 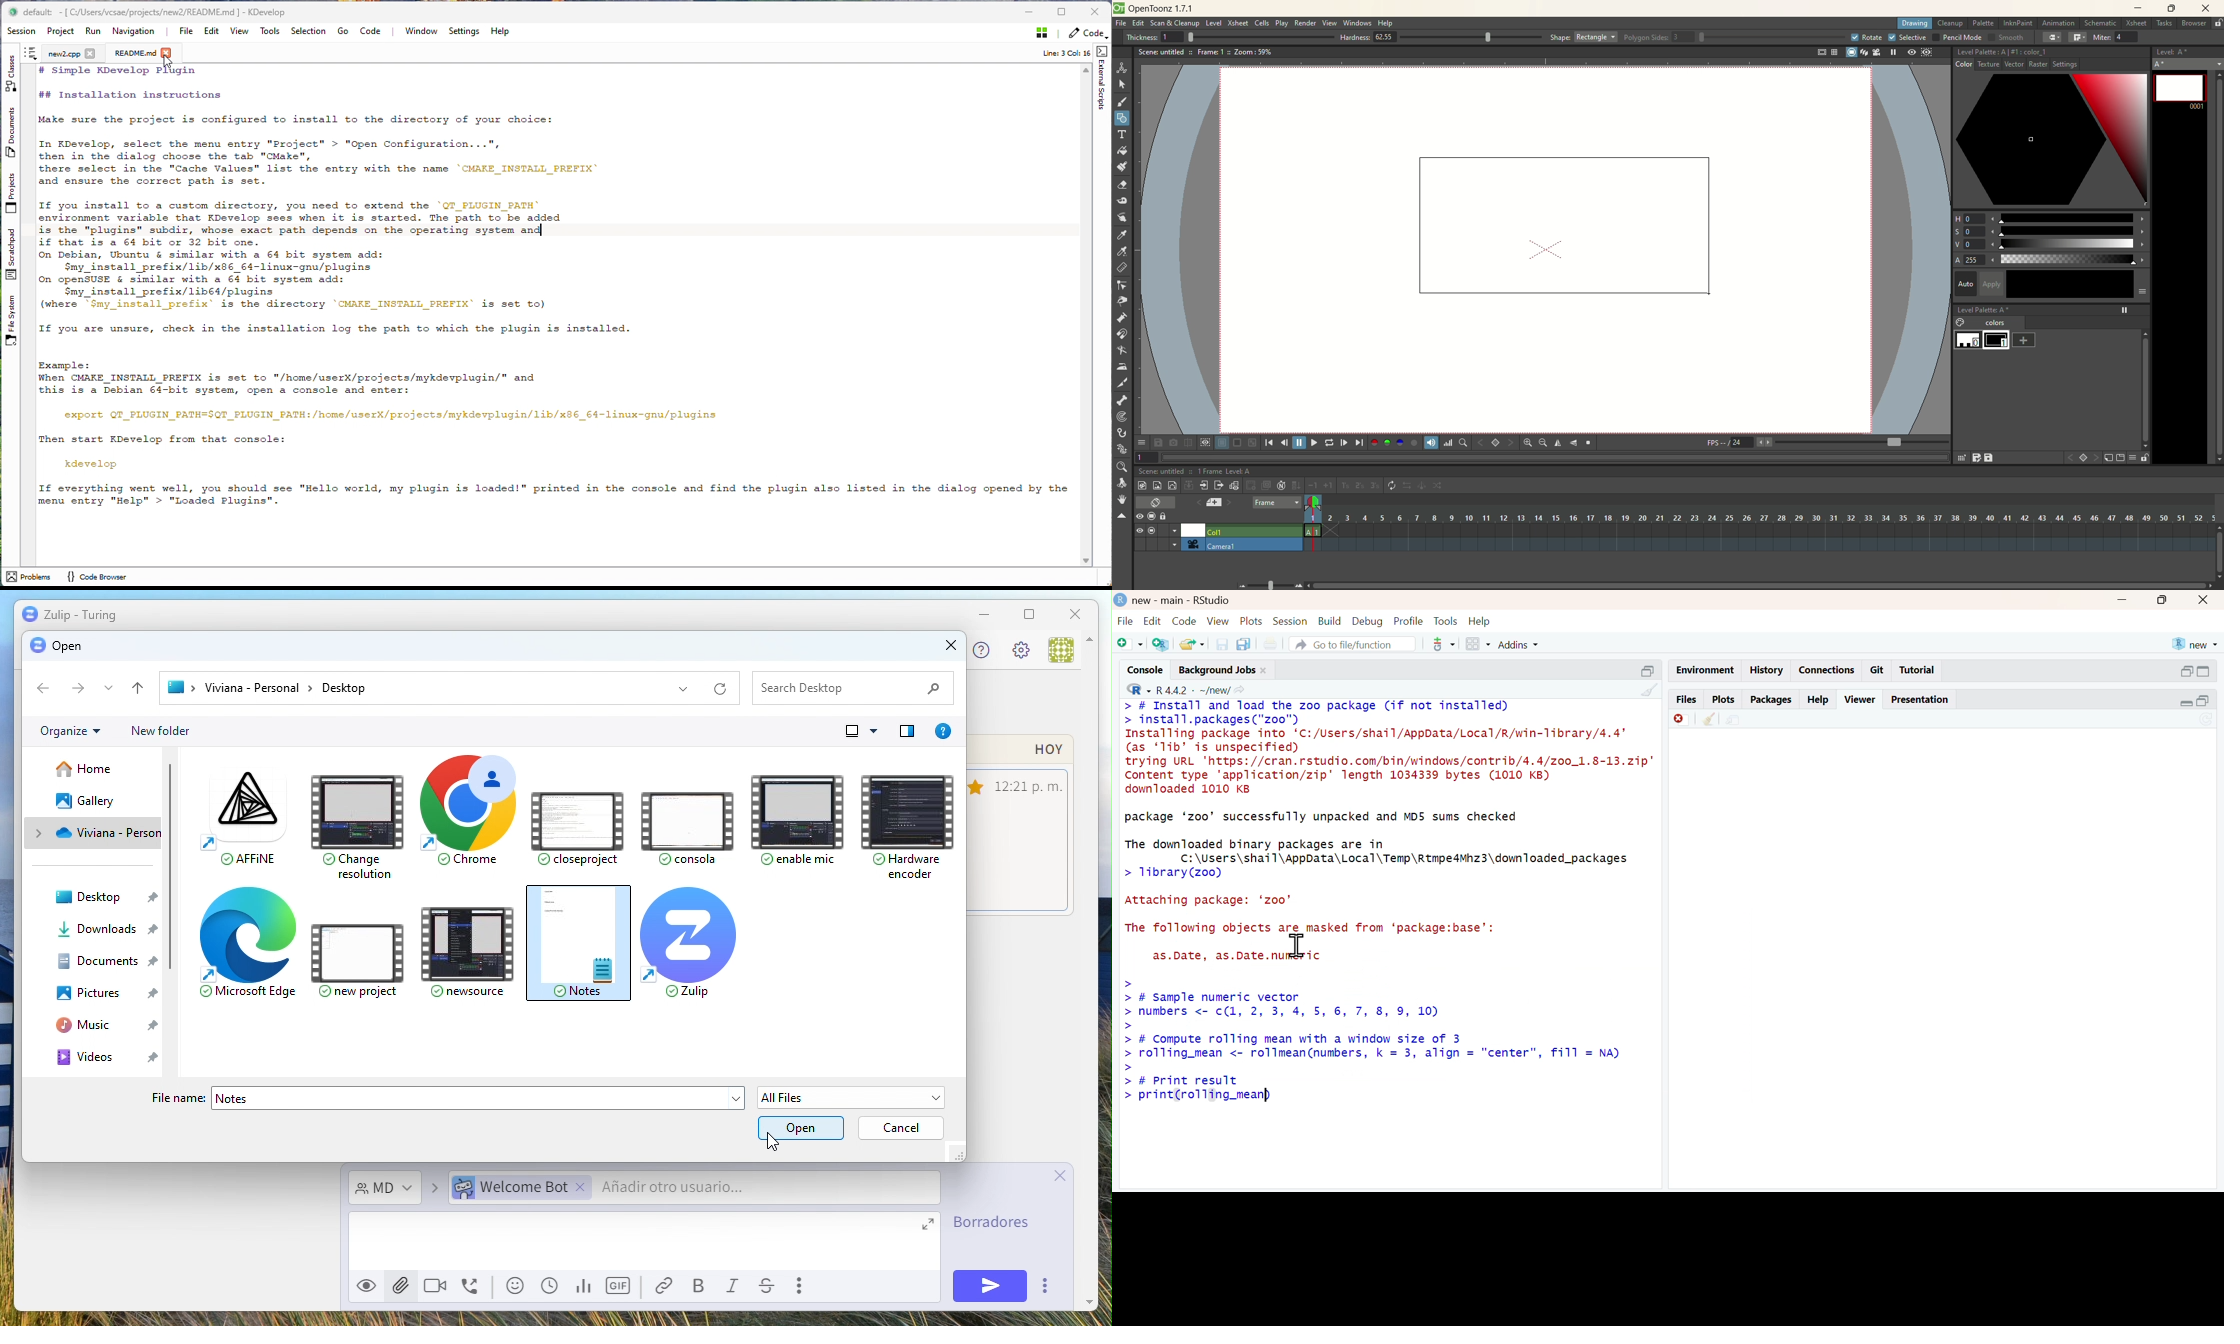 What do you see at coordinates (1098, 12) in the screenshot?
I see `Close` at bounding box center [1098, 12].